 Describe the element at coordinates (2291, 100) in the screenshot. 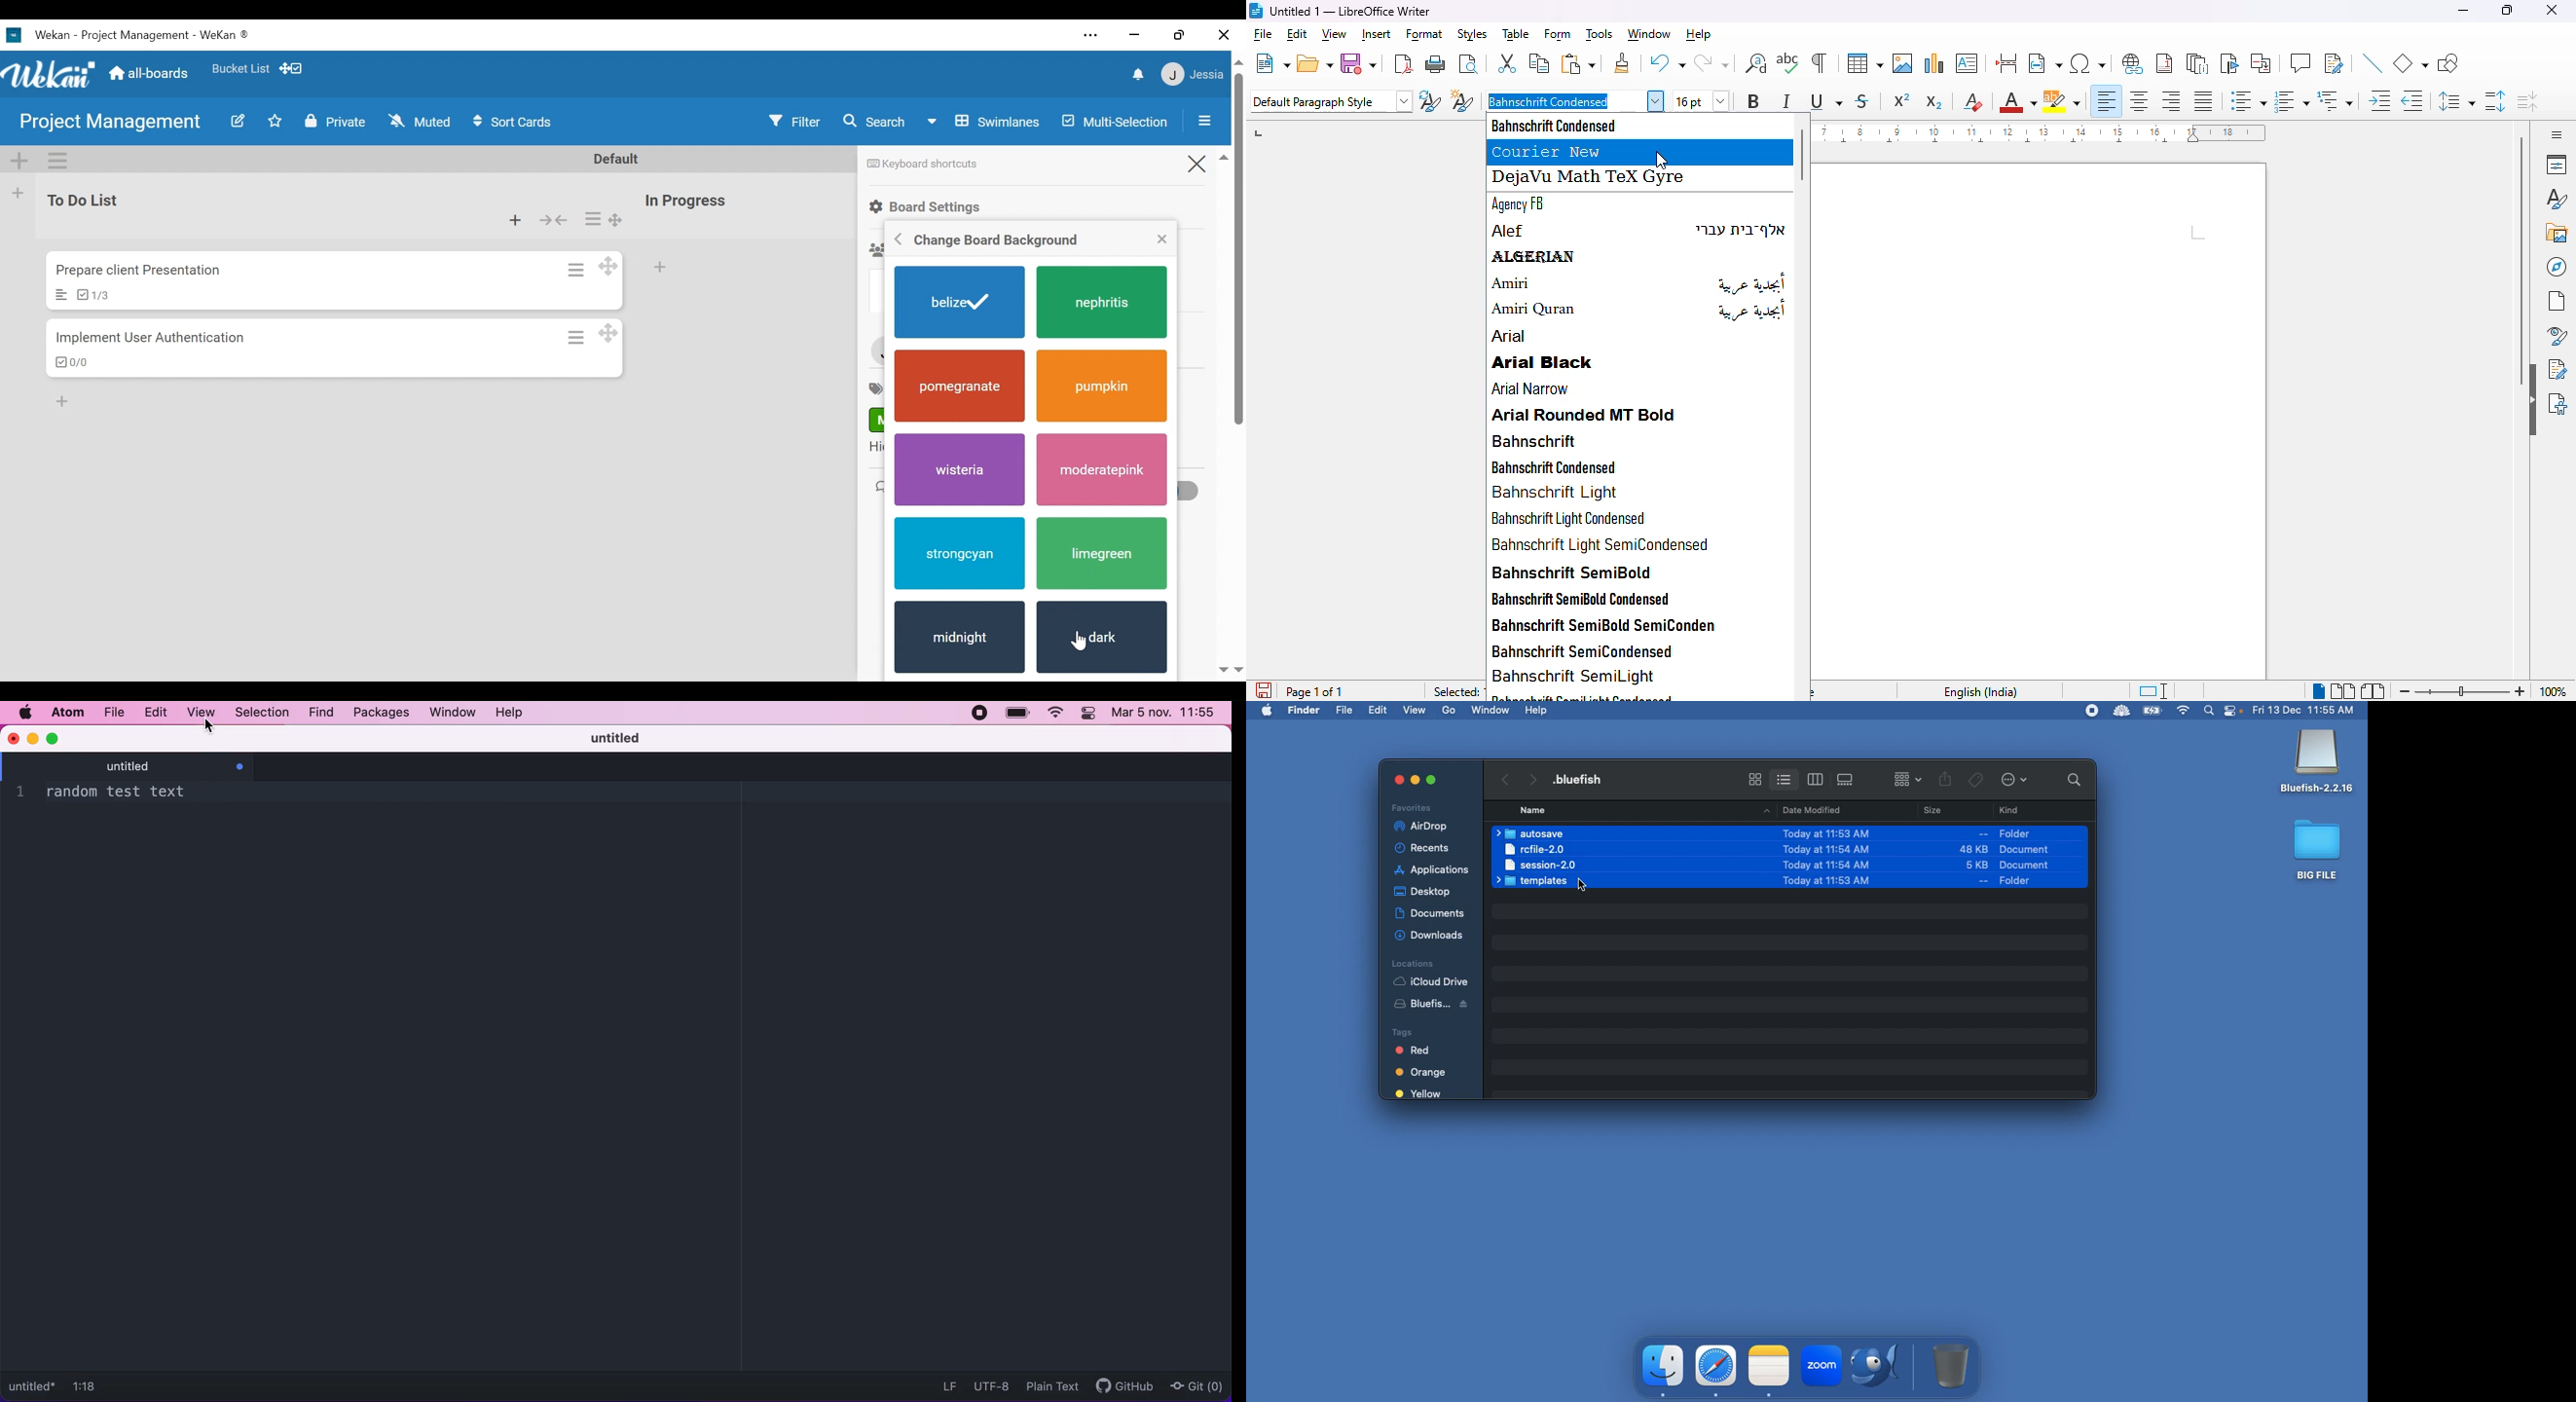

I see `toggle ordered list` at that location.